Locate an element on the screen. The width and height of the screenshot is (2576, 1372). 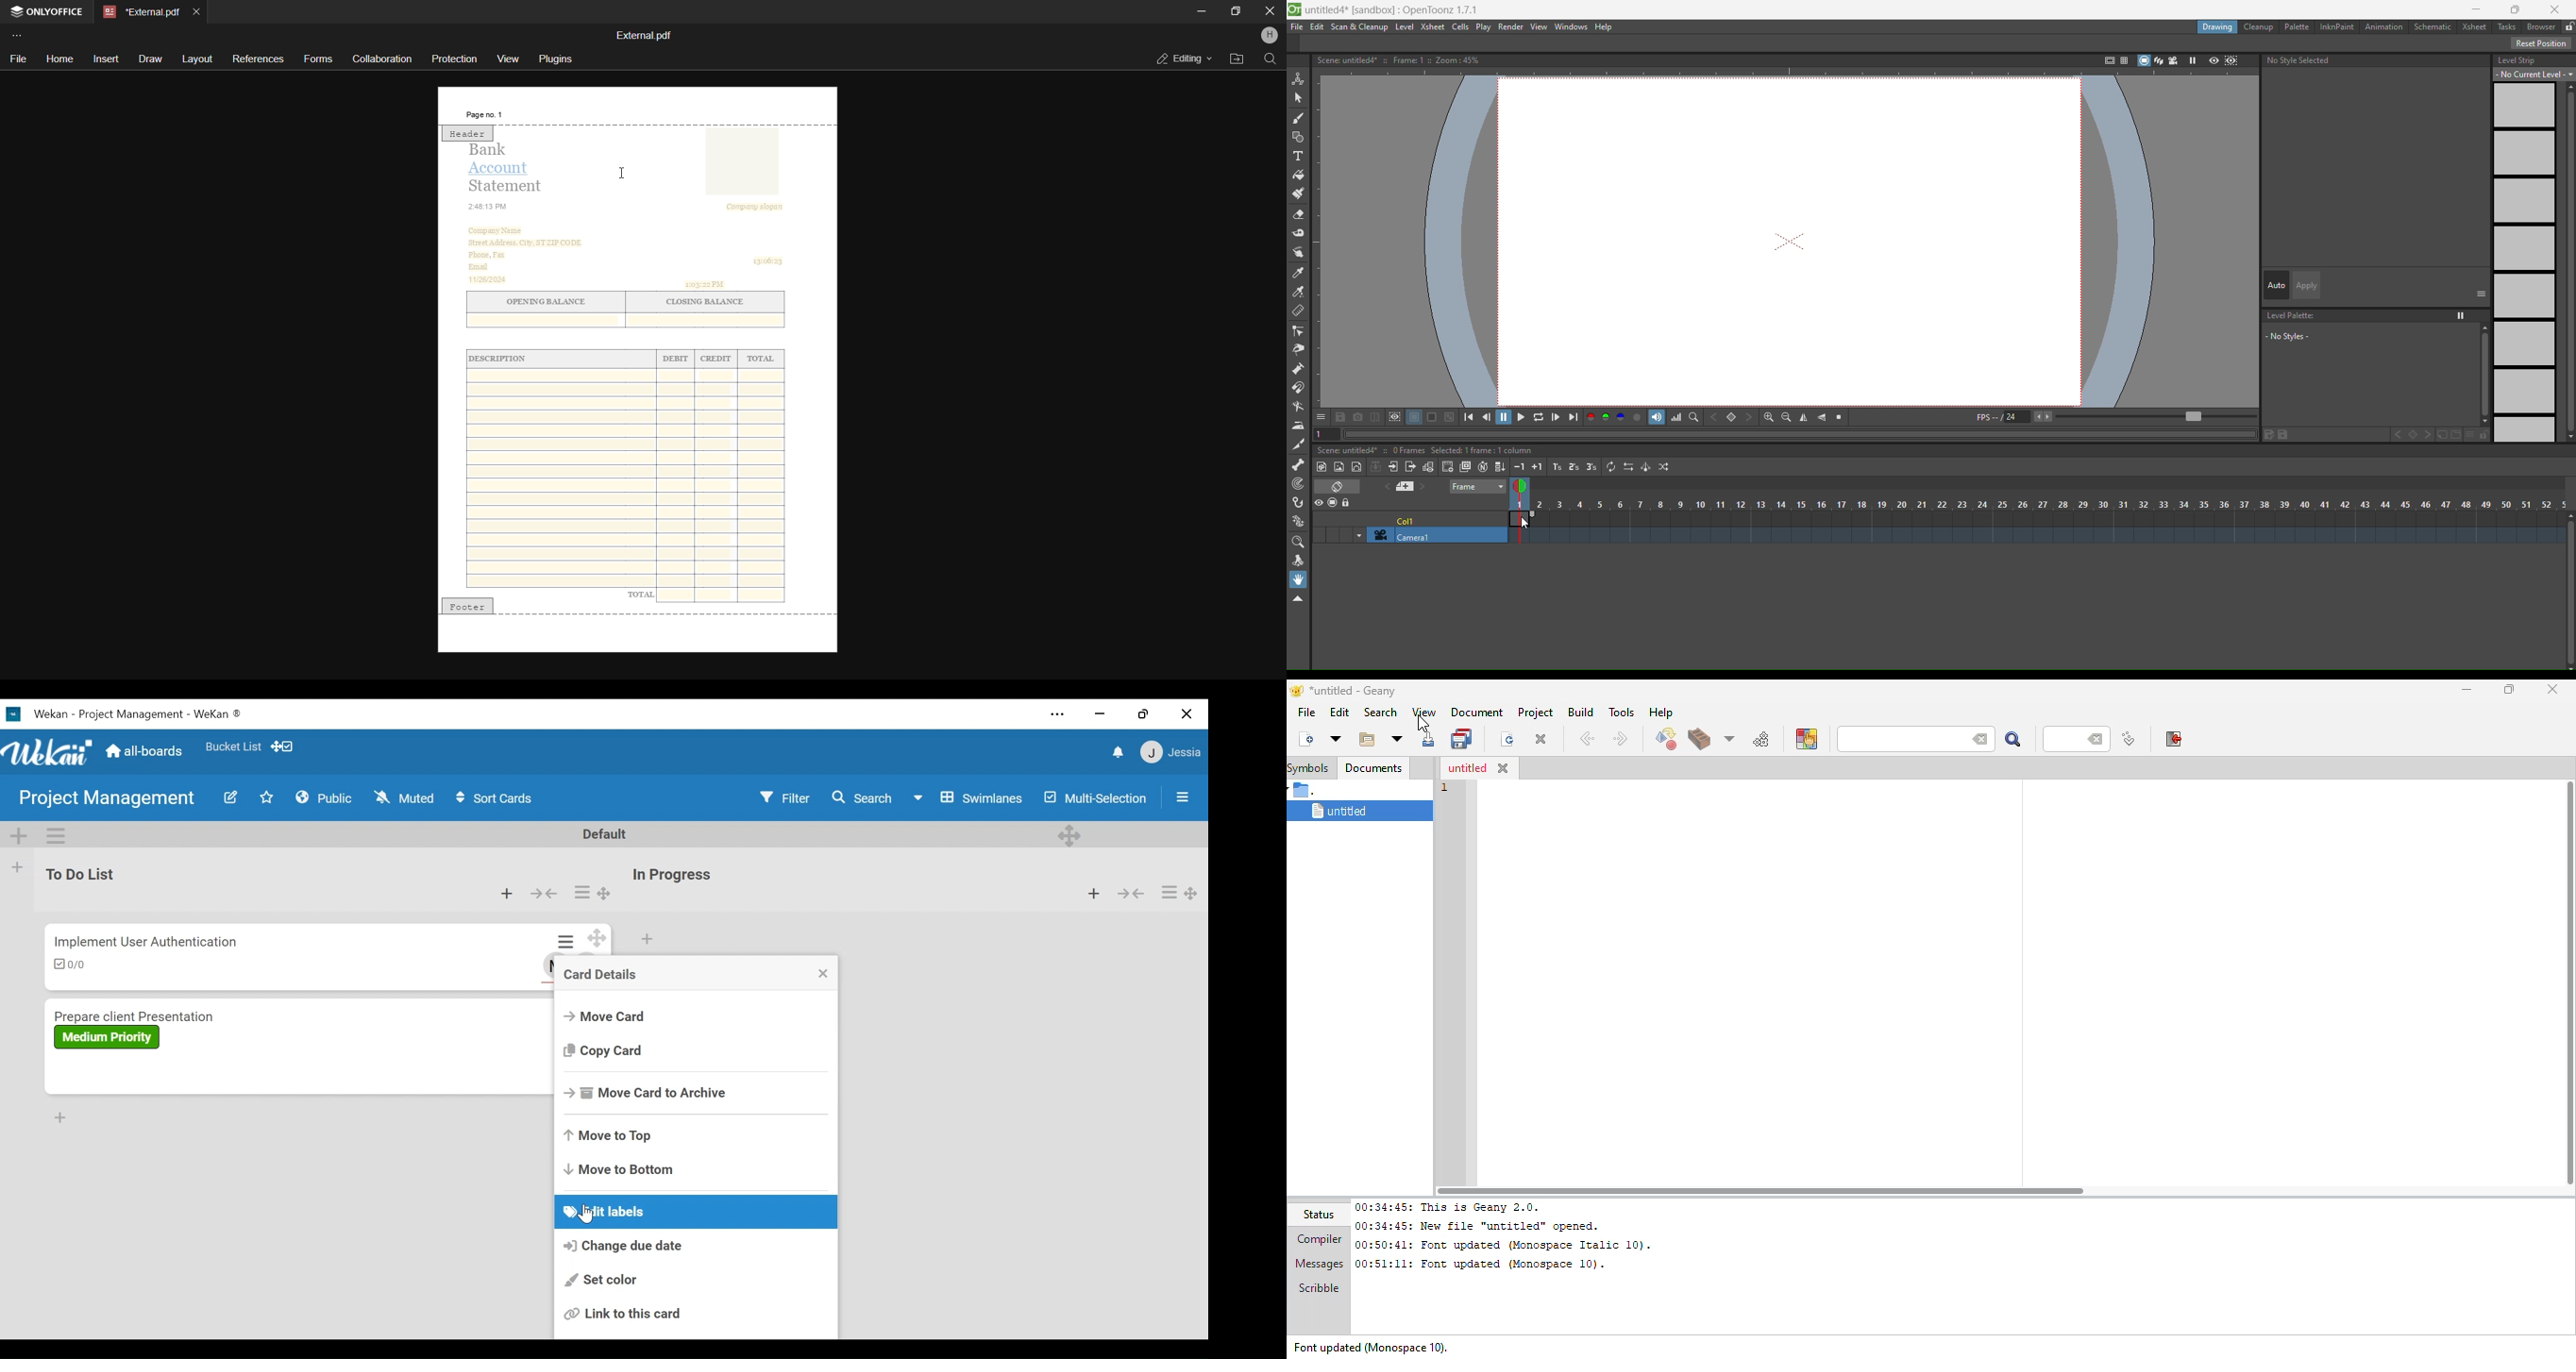
Link this card is located at coordinates (622, 1313).